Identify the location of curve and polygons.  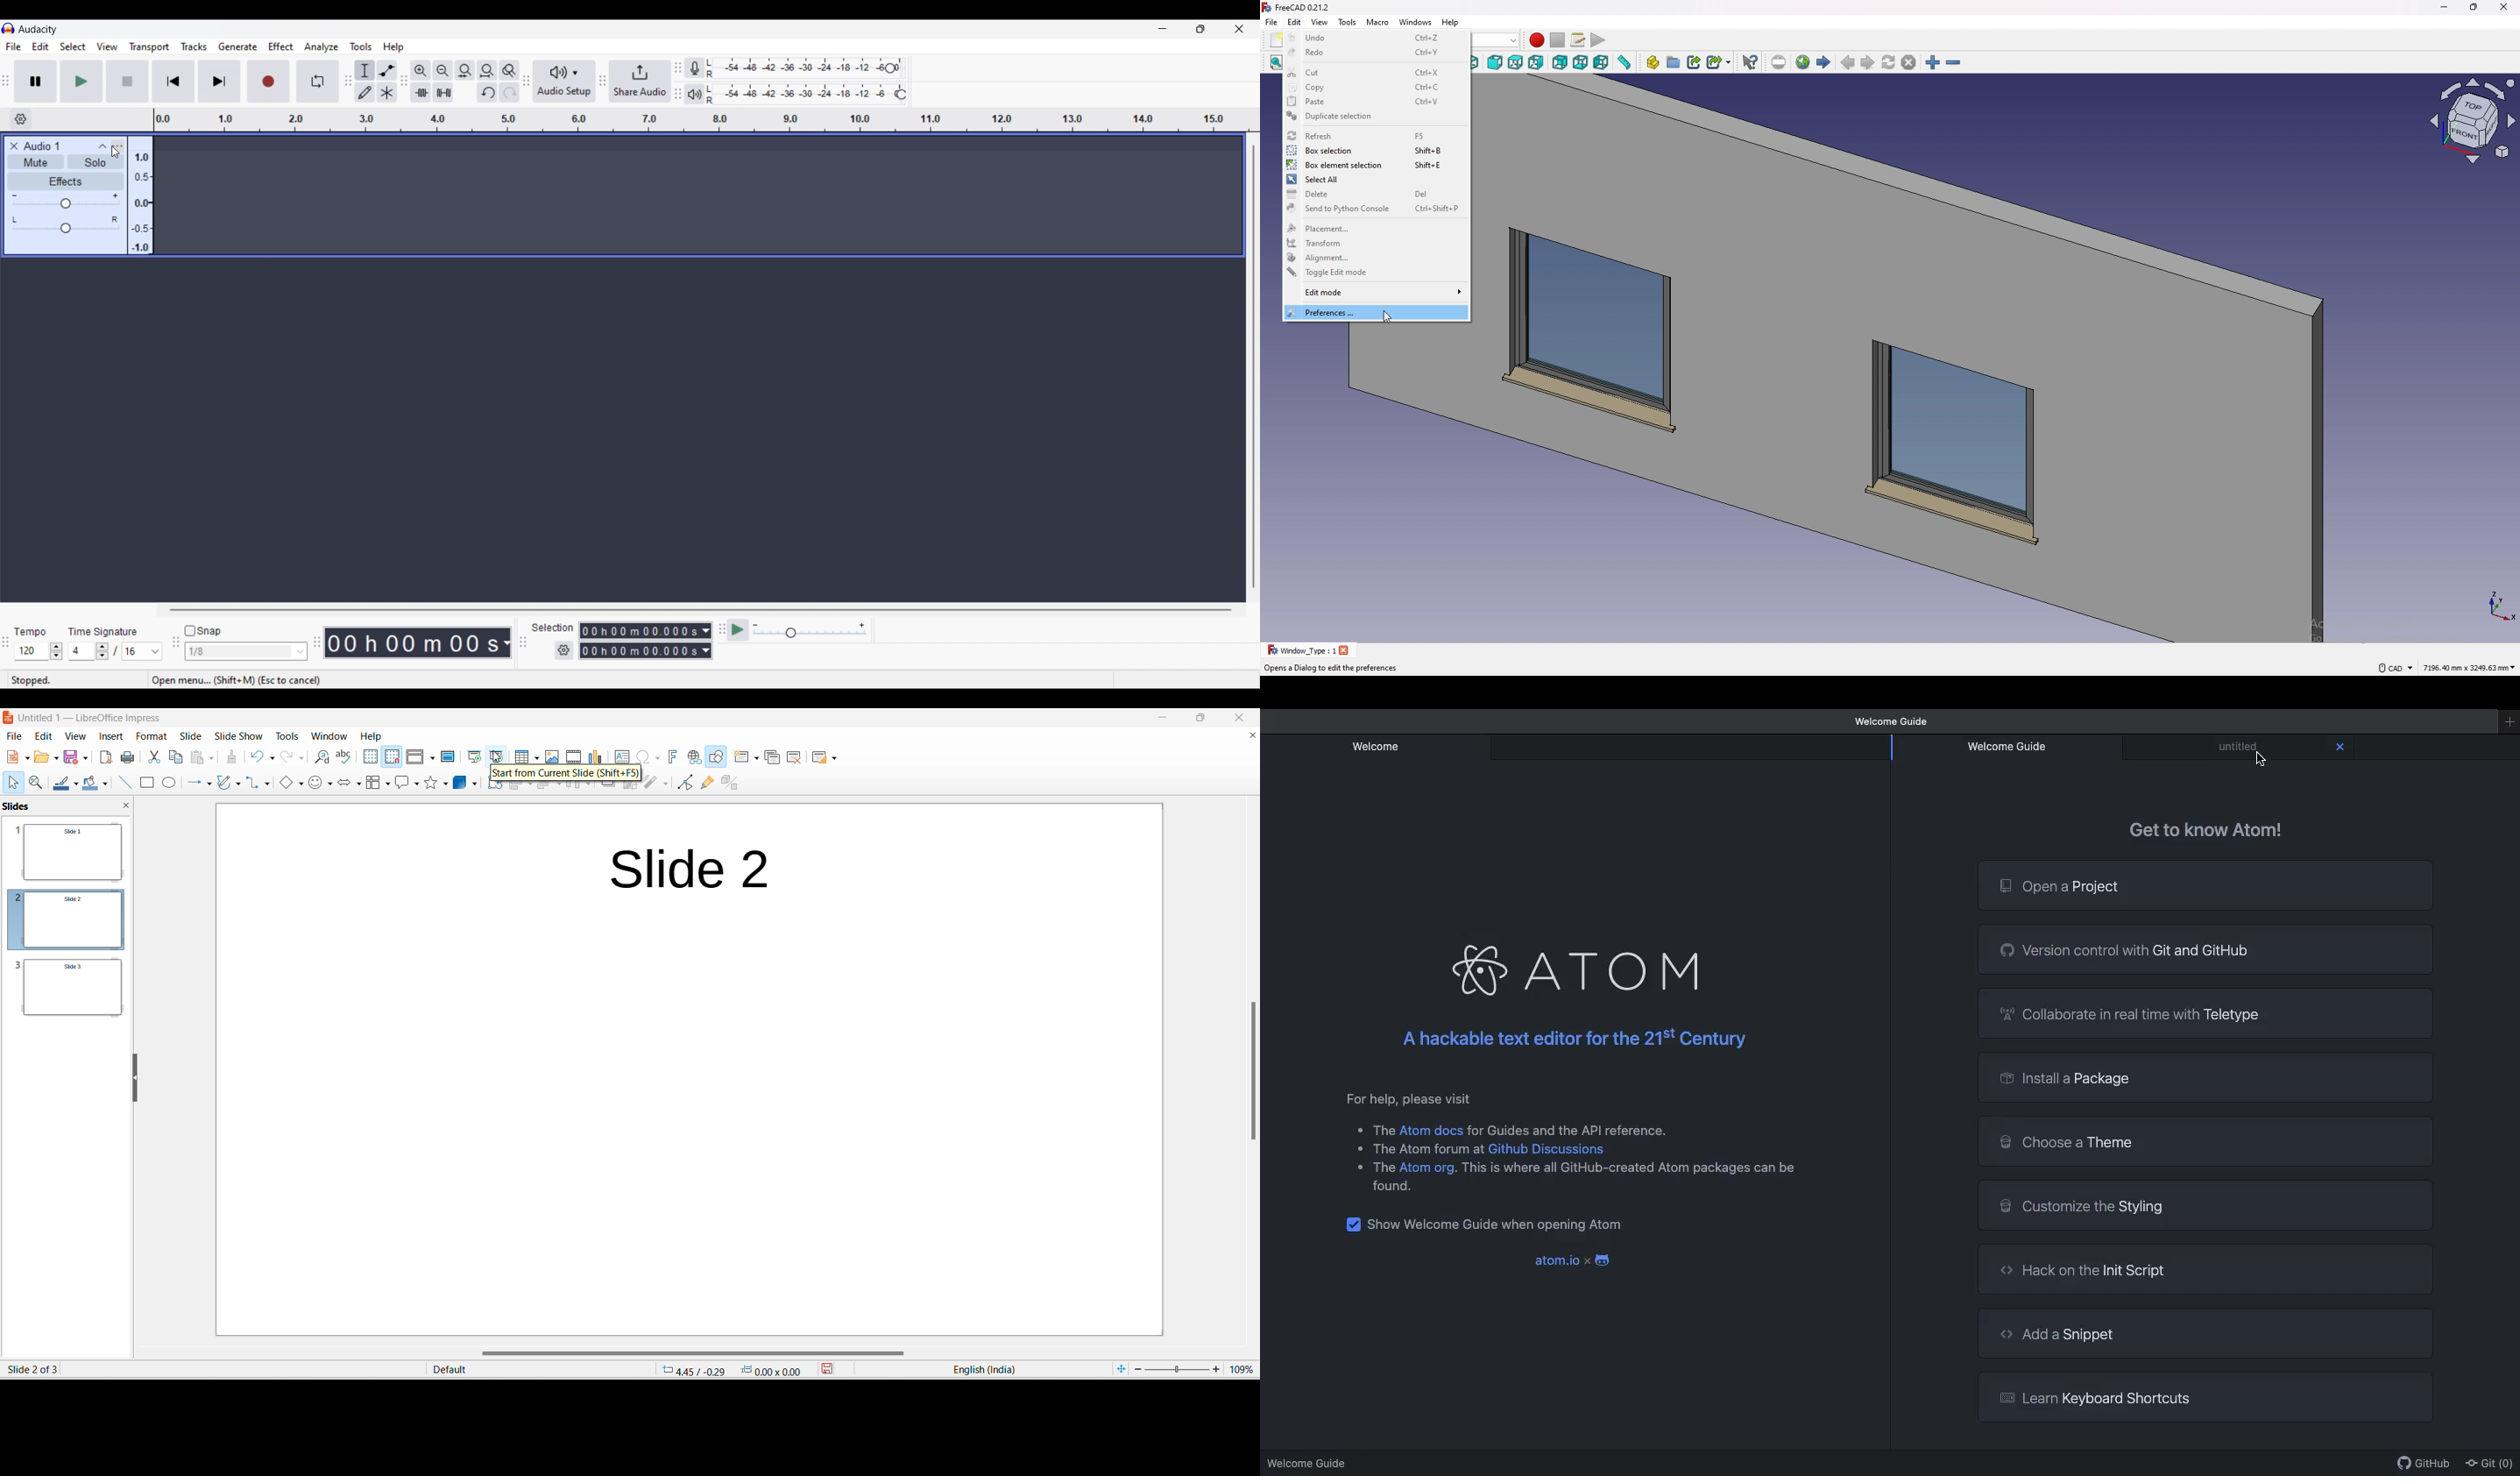
(238, 782).